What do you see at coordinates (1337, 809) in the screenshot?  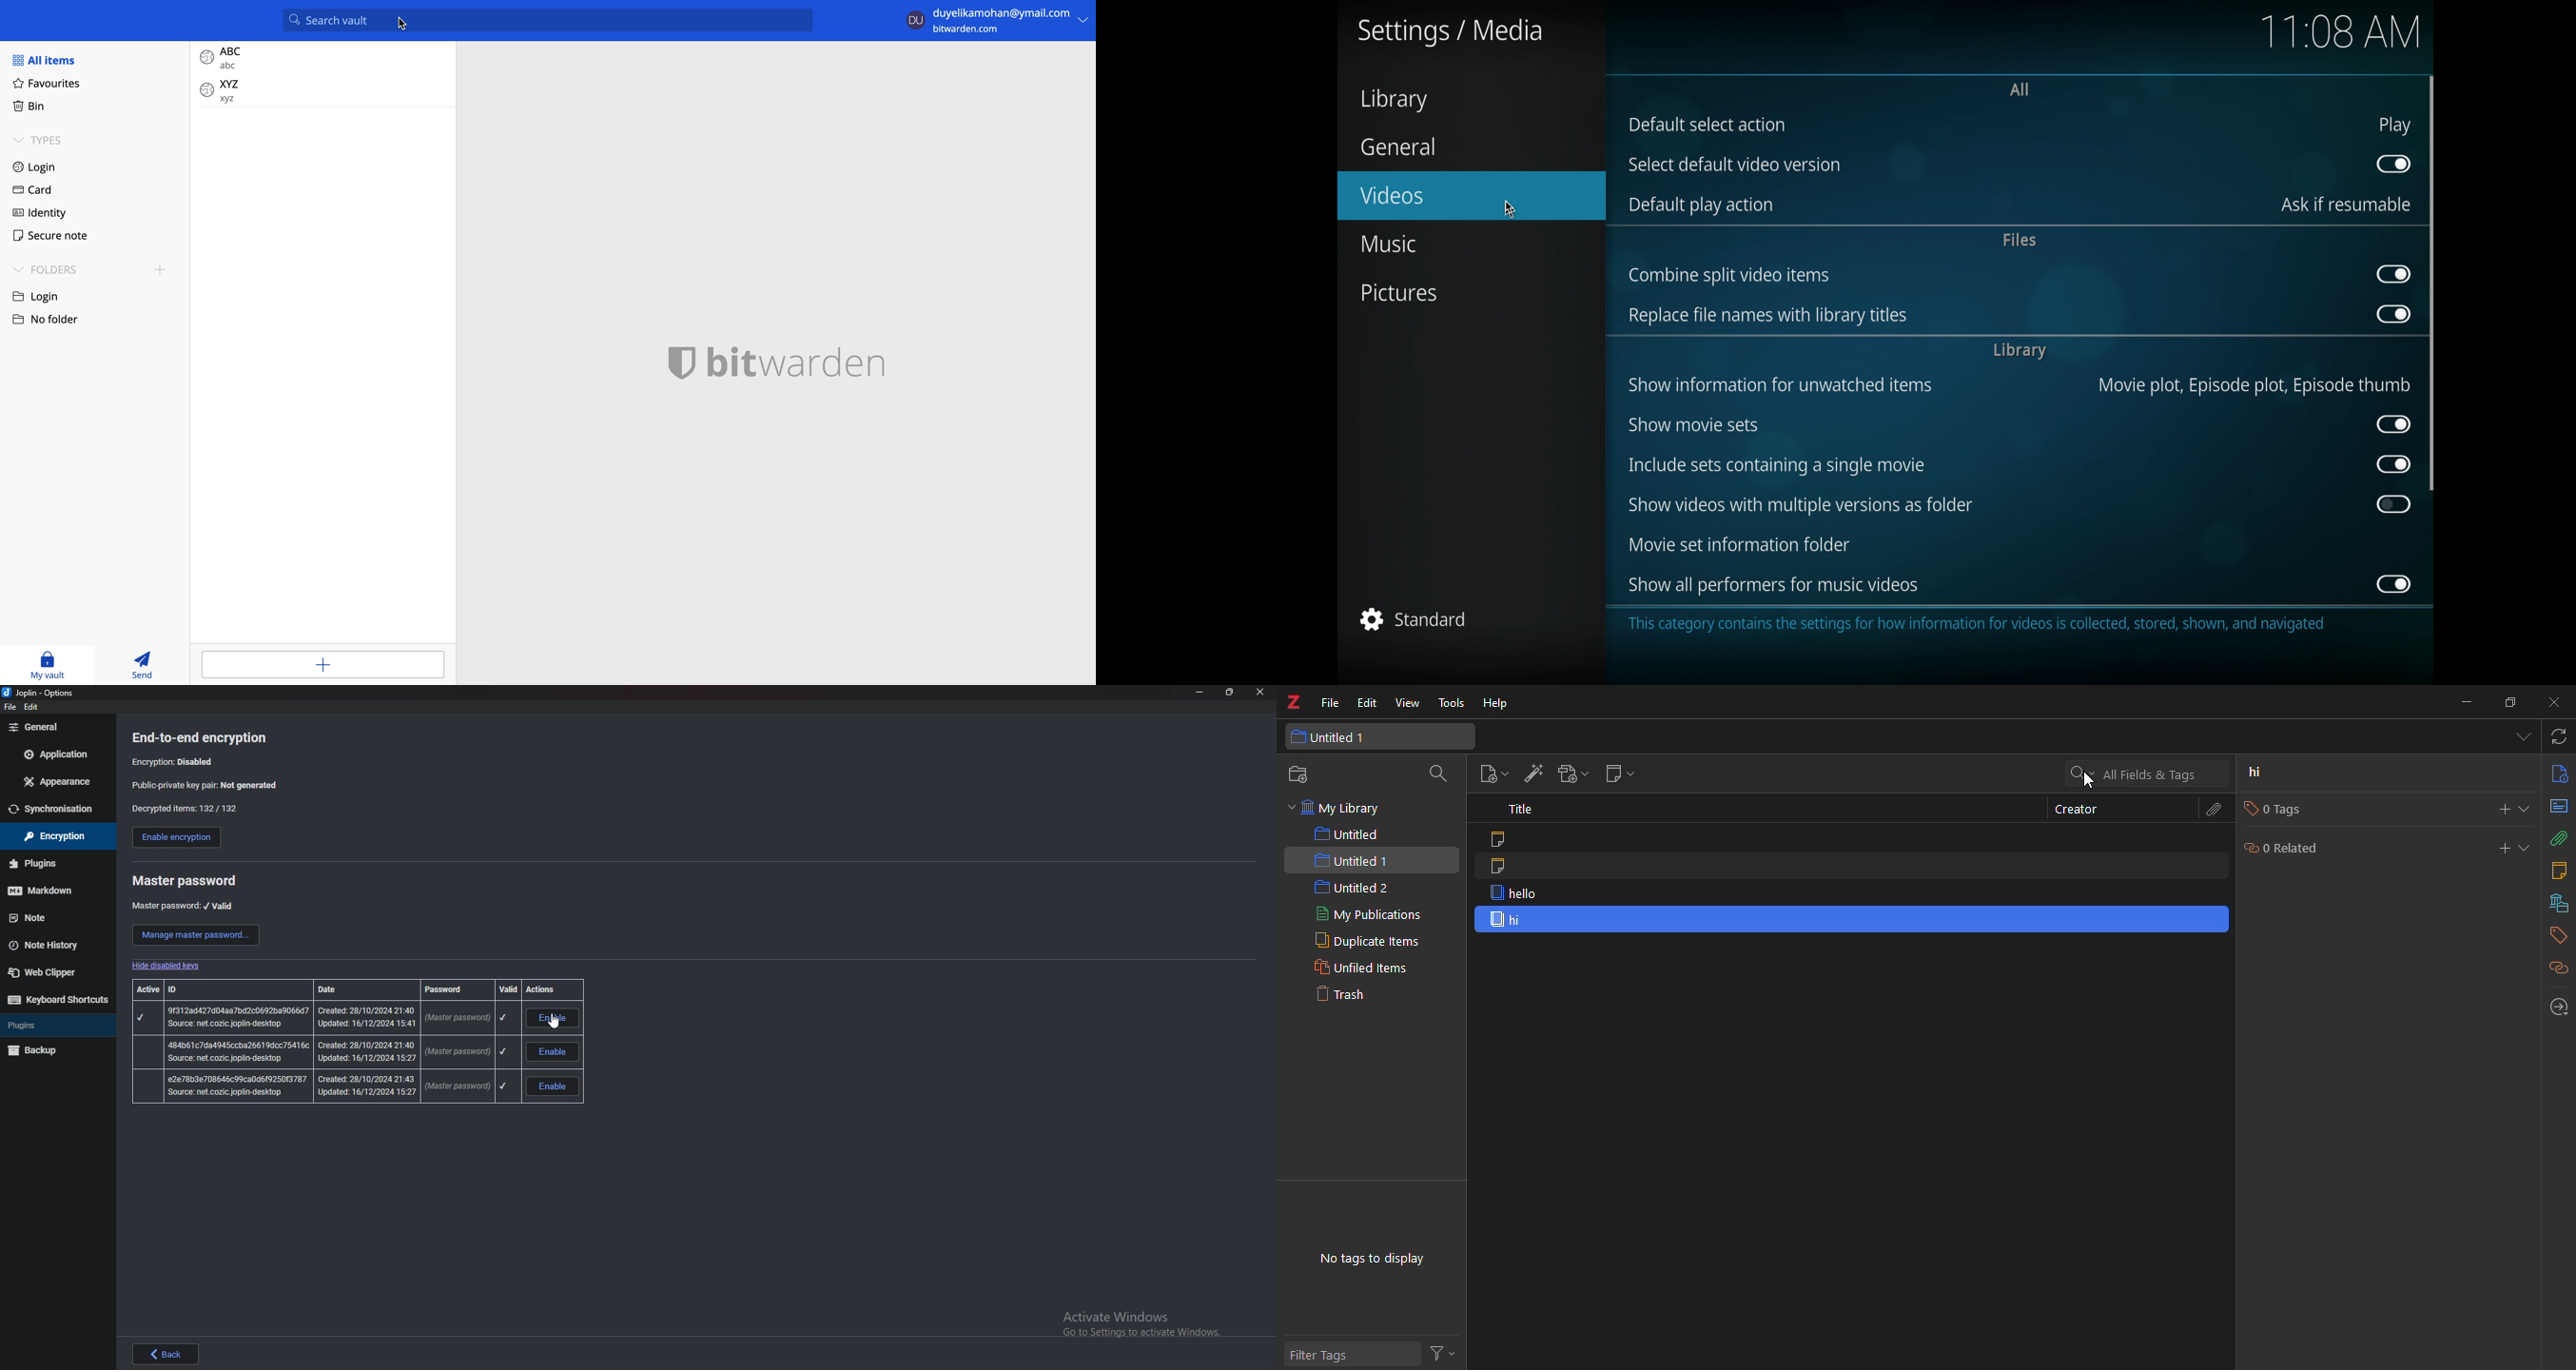 I see `my library` at bounding box center [1337, 809].